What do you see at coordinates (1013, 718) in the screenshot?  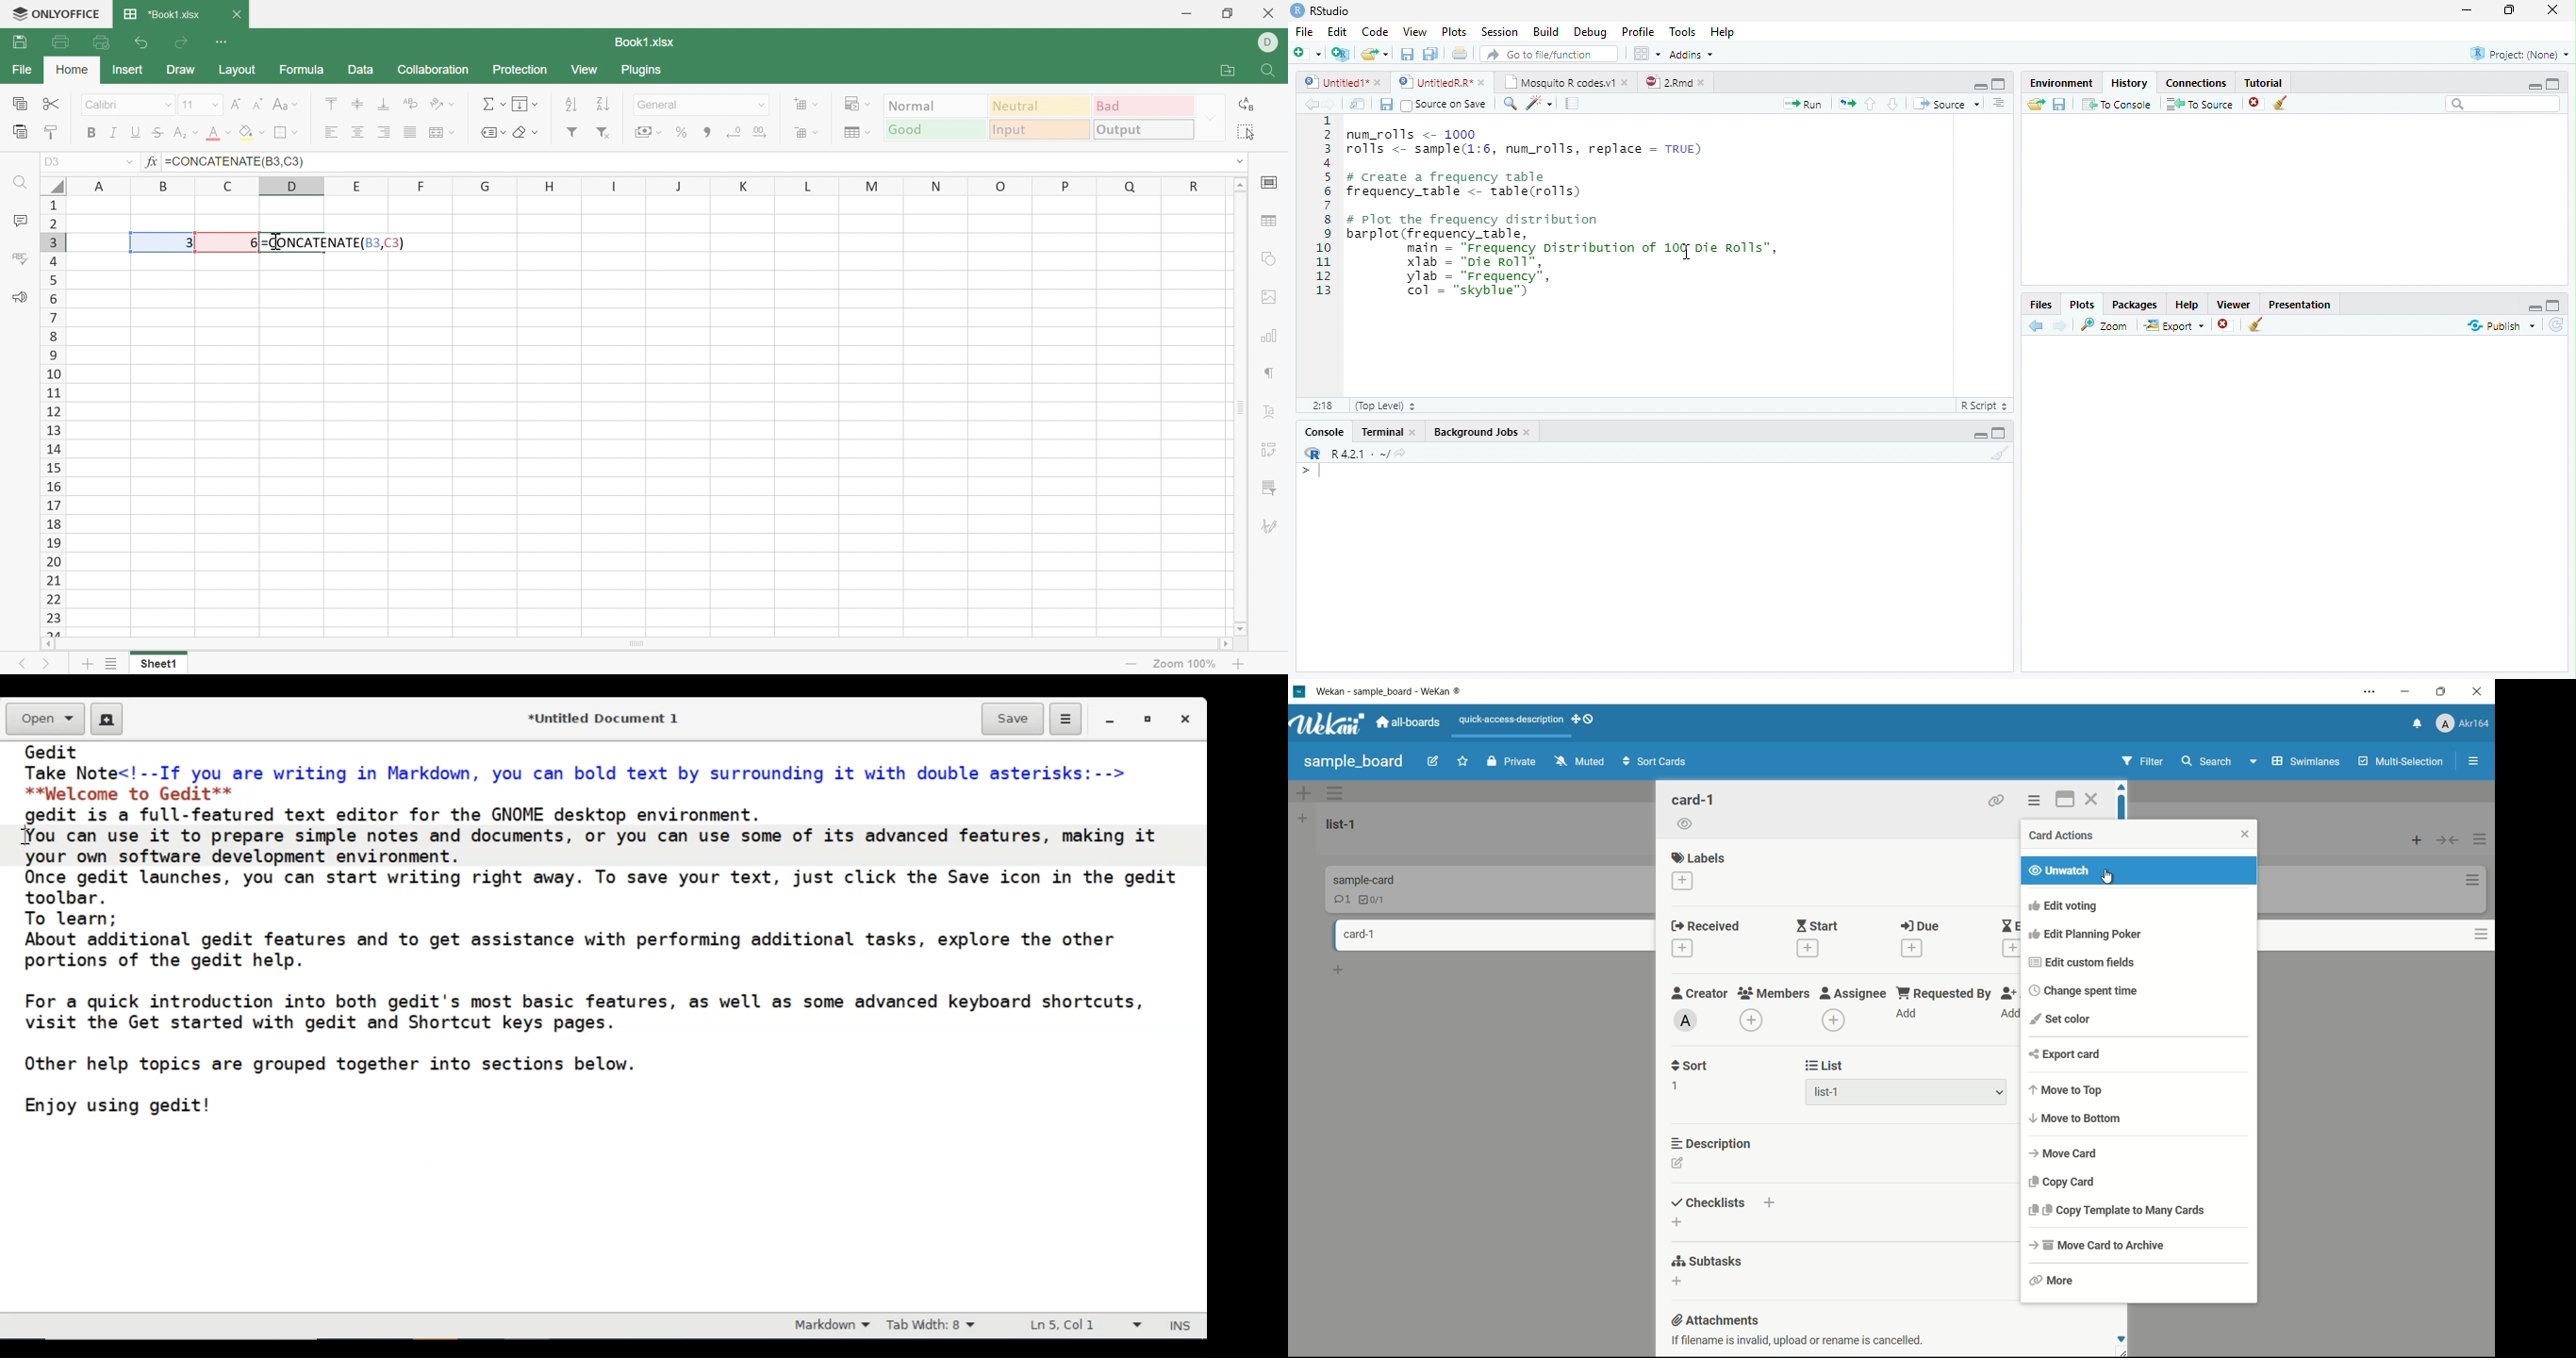 I see `Save` at bounding box center [1013, 718].